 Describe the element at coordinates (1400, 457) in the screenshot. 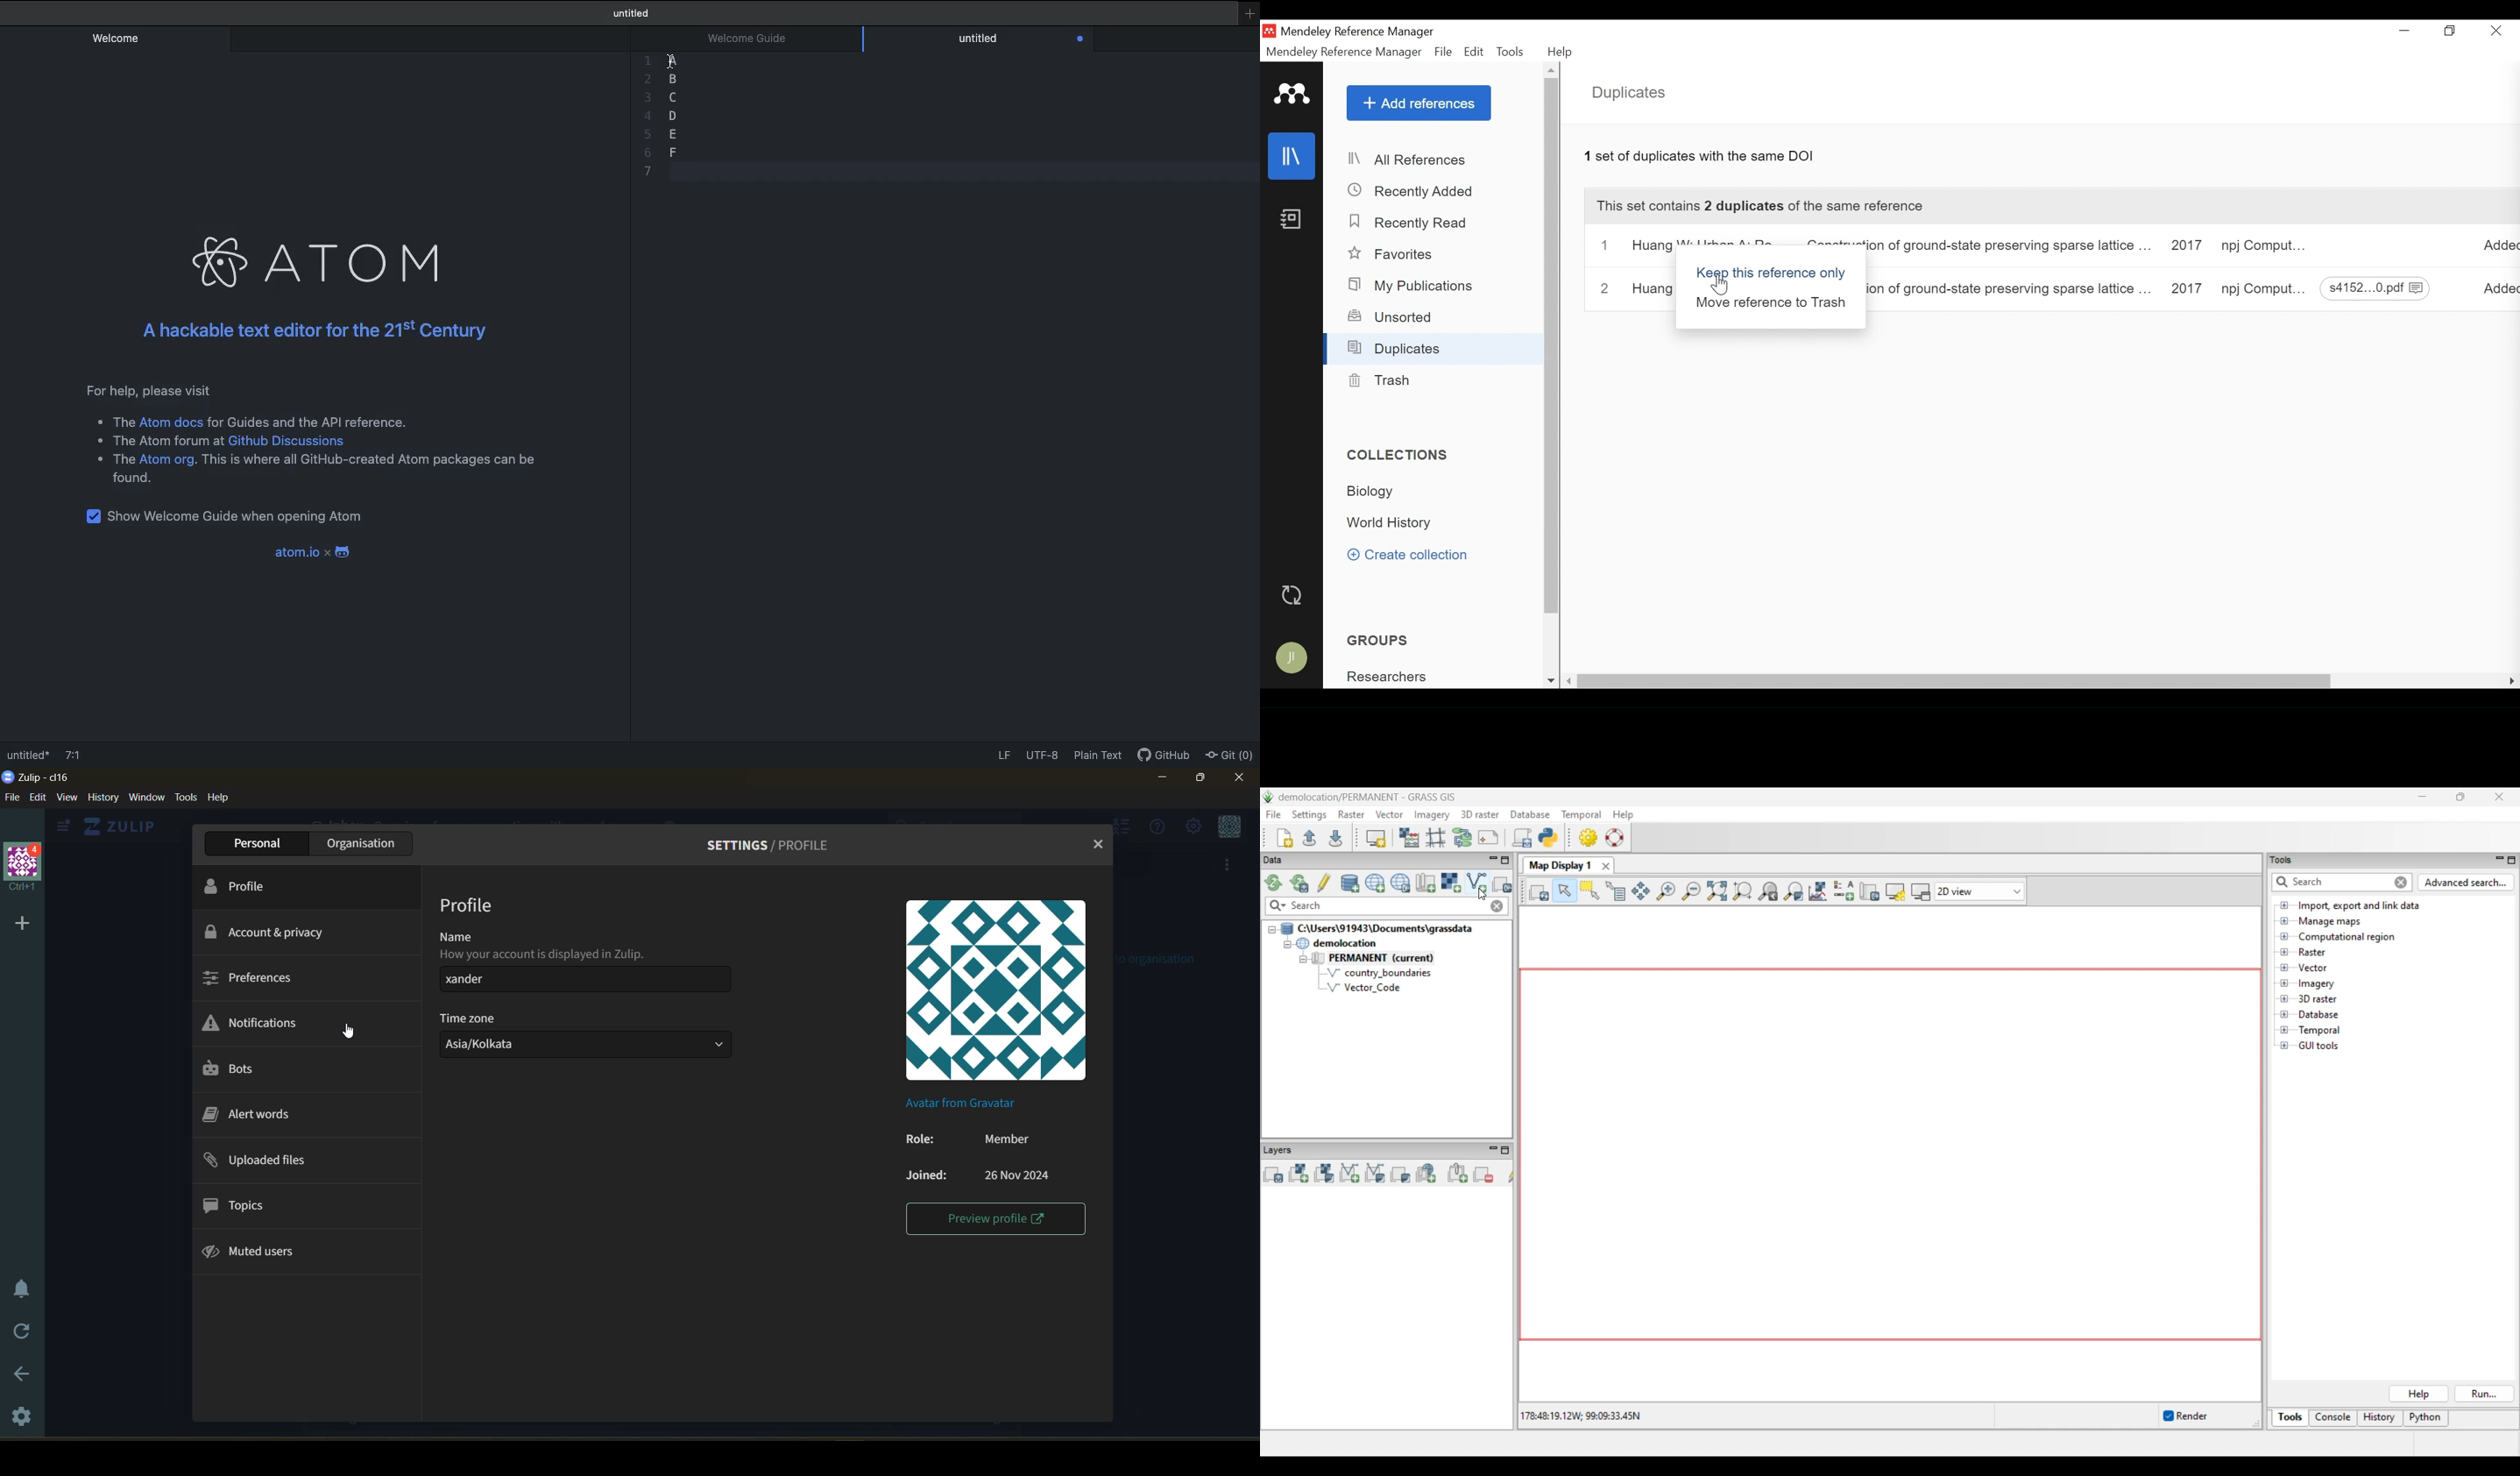

I see `Collections` at that location.